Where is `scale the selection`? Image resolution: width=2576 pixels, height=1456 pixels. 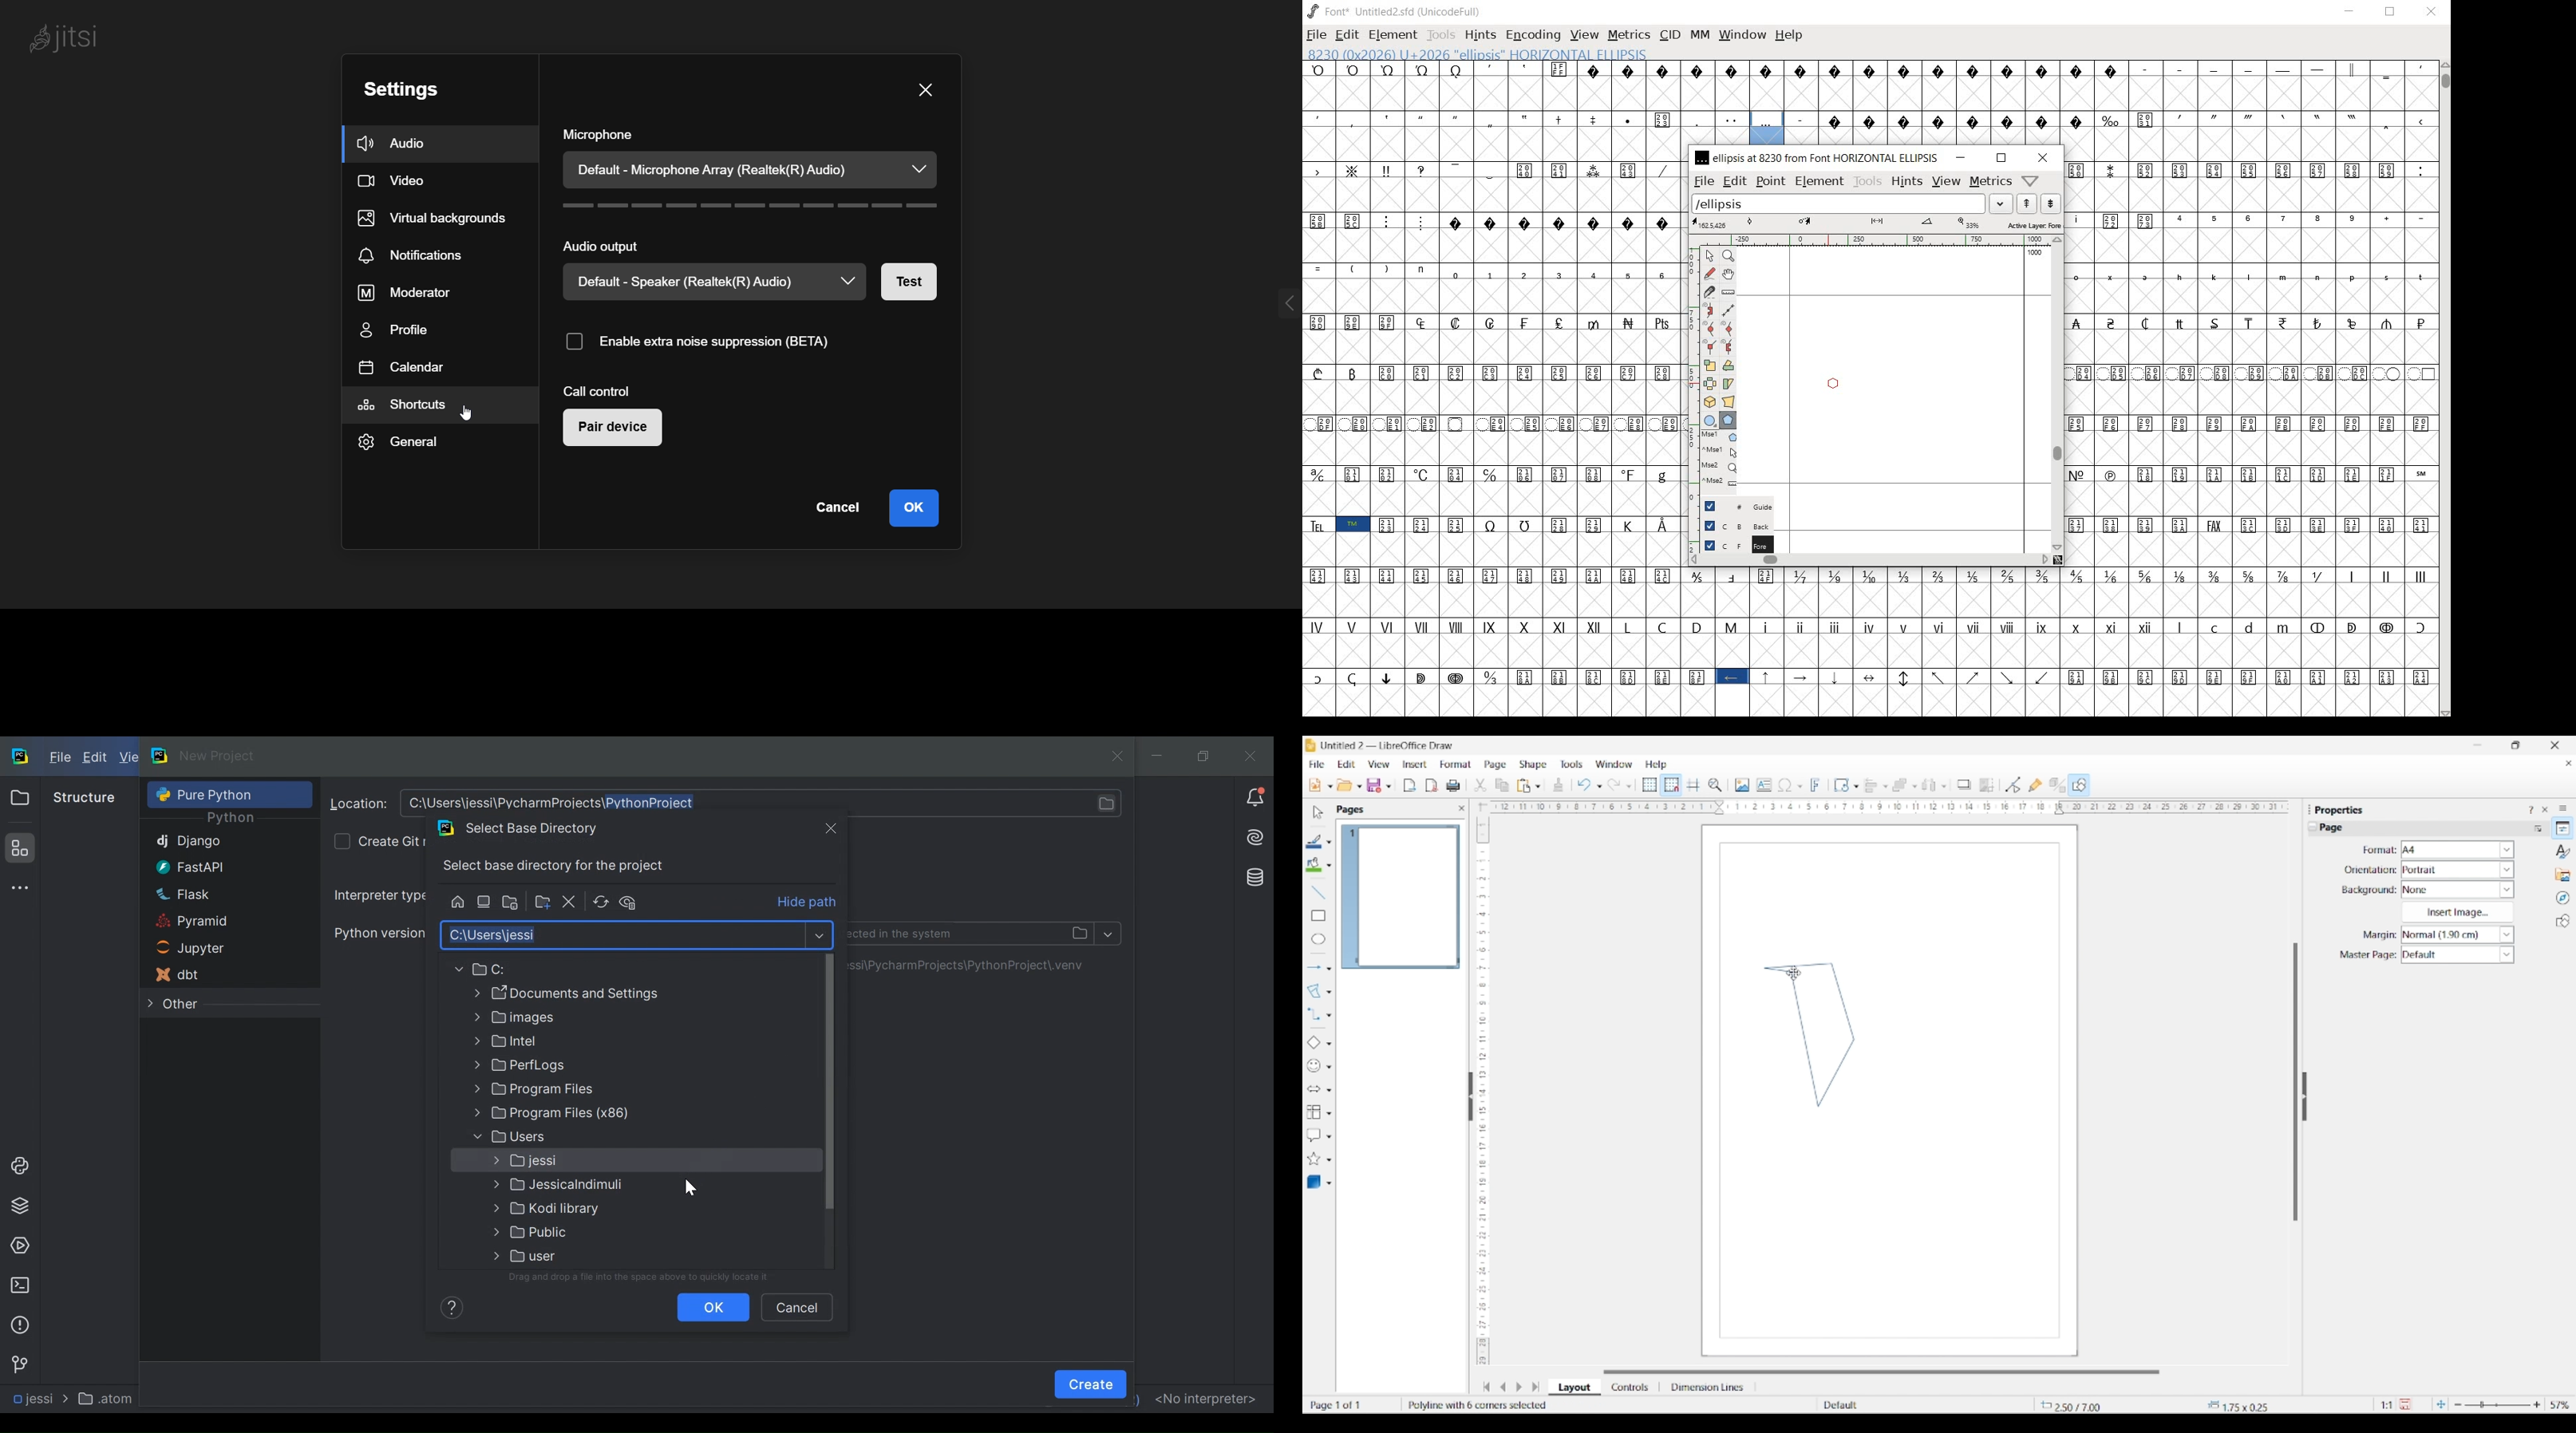 scale the selection is located at coordinates (1709, 364).